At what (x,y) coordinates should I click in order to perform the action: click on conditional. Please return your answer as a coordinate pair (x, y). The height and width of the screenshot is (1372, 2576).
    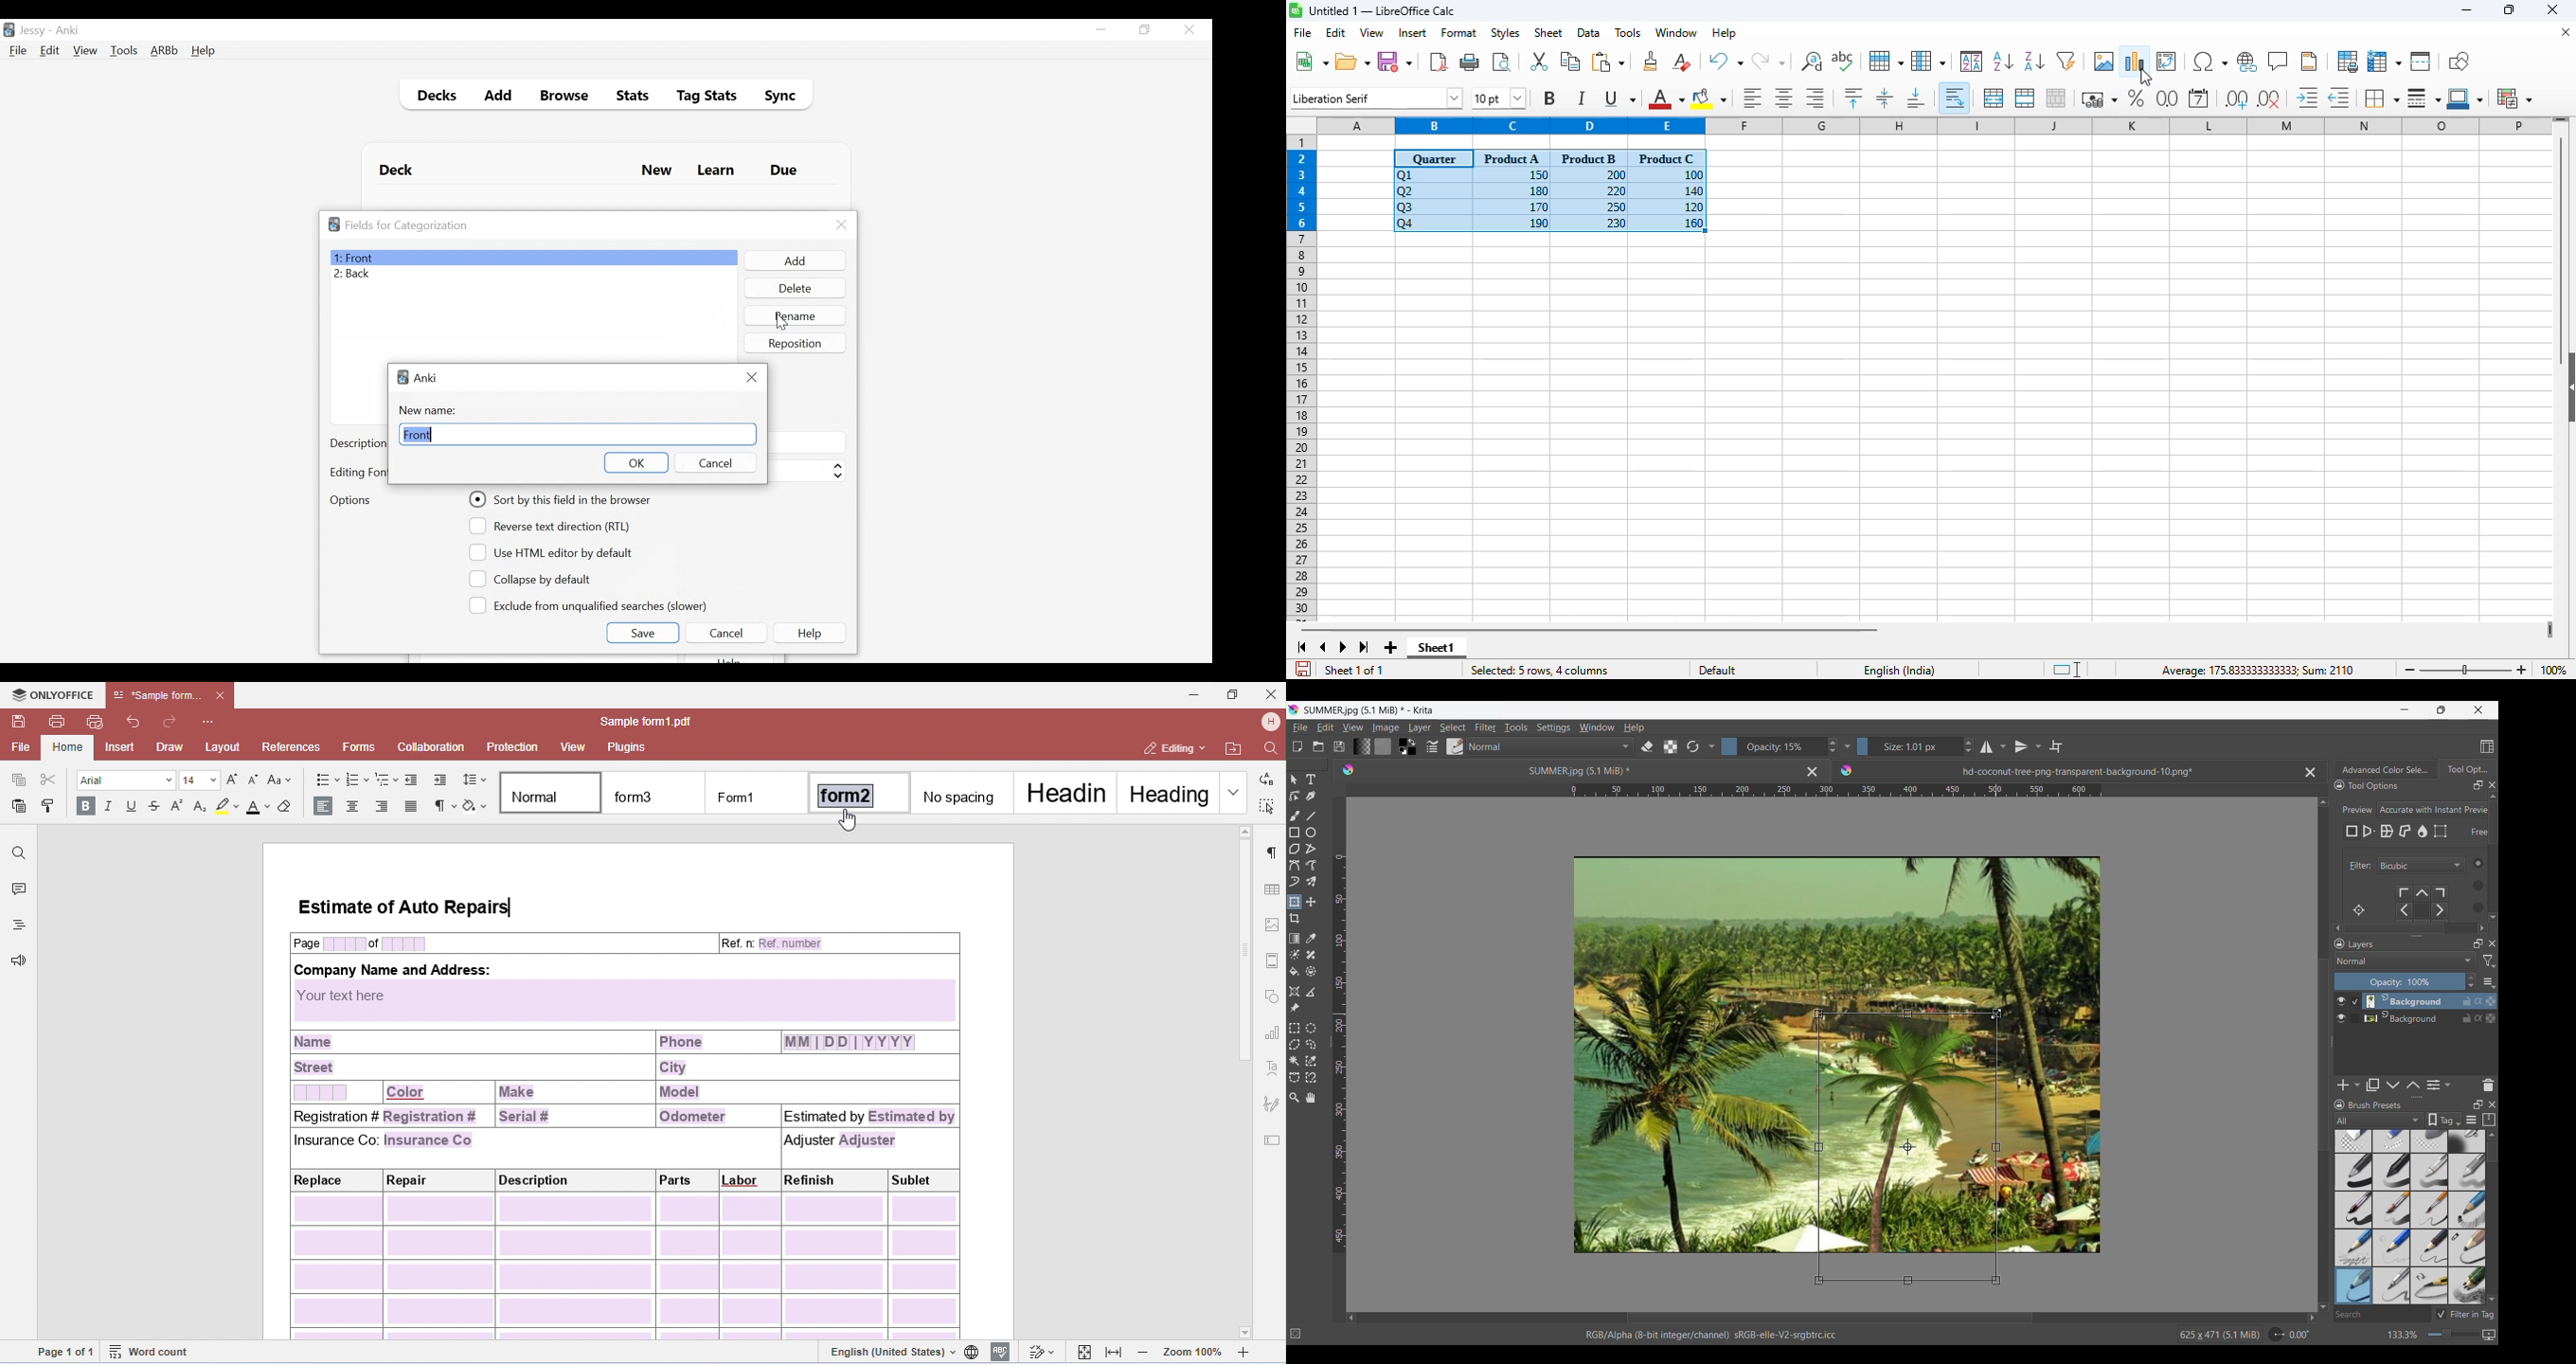
    Looking at the image, I should click on (2514, 98).